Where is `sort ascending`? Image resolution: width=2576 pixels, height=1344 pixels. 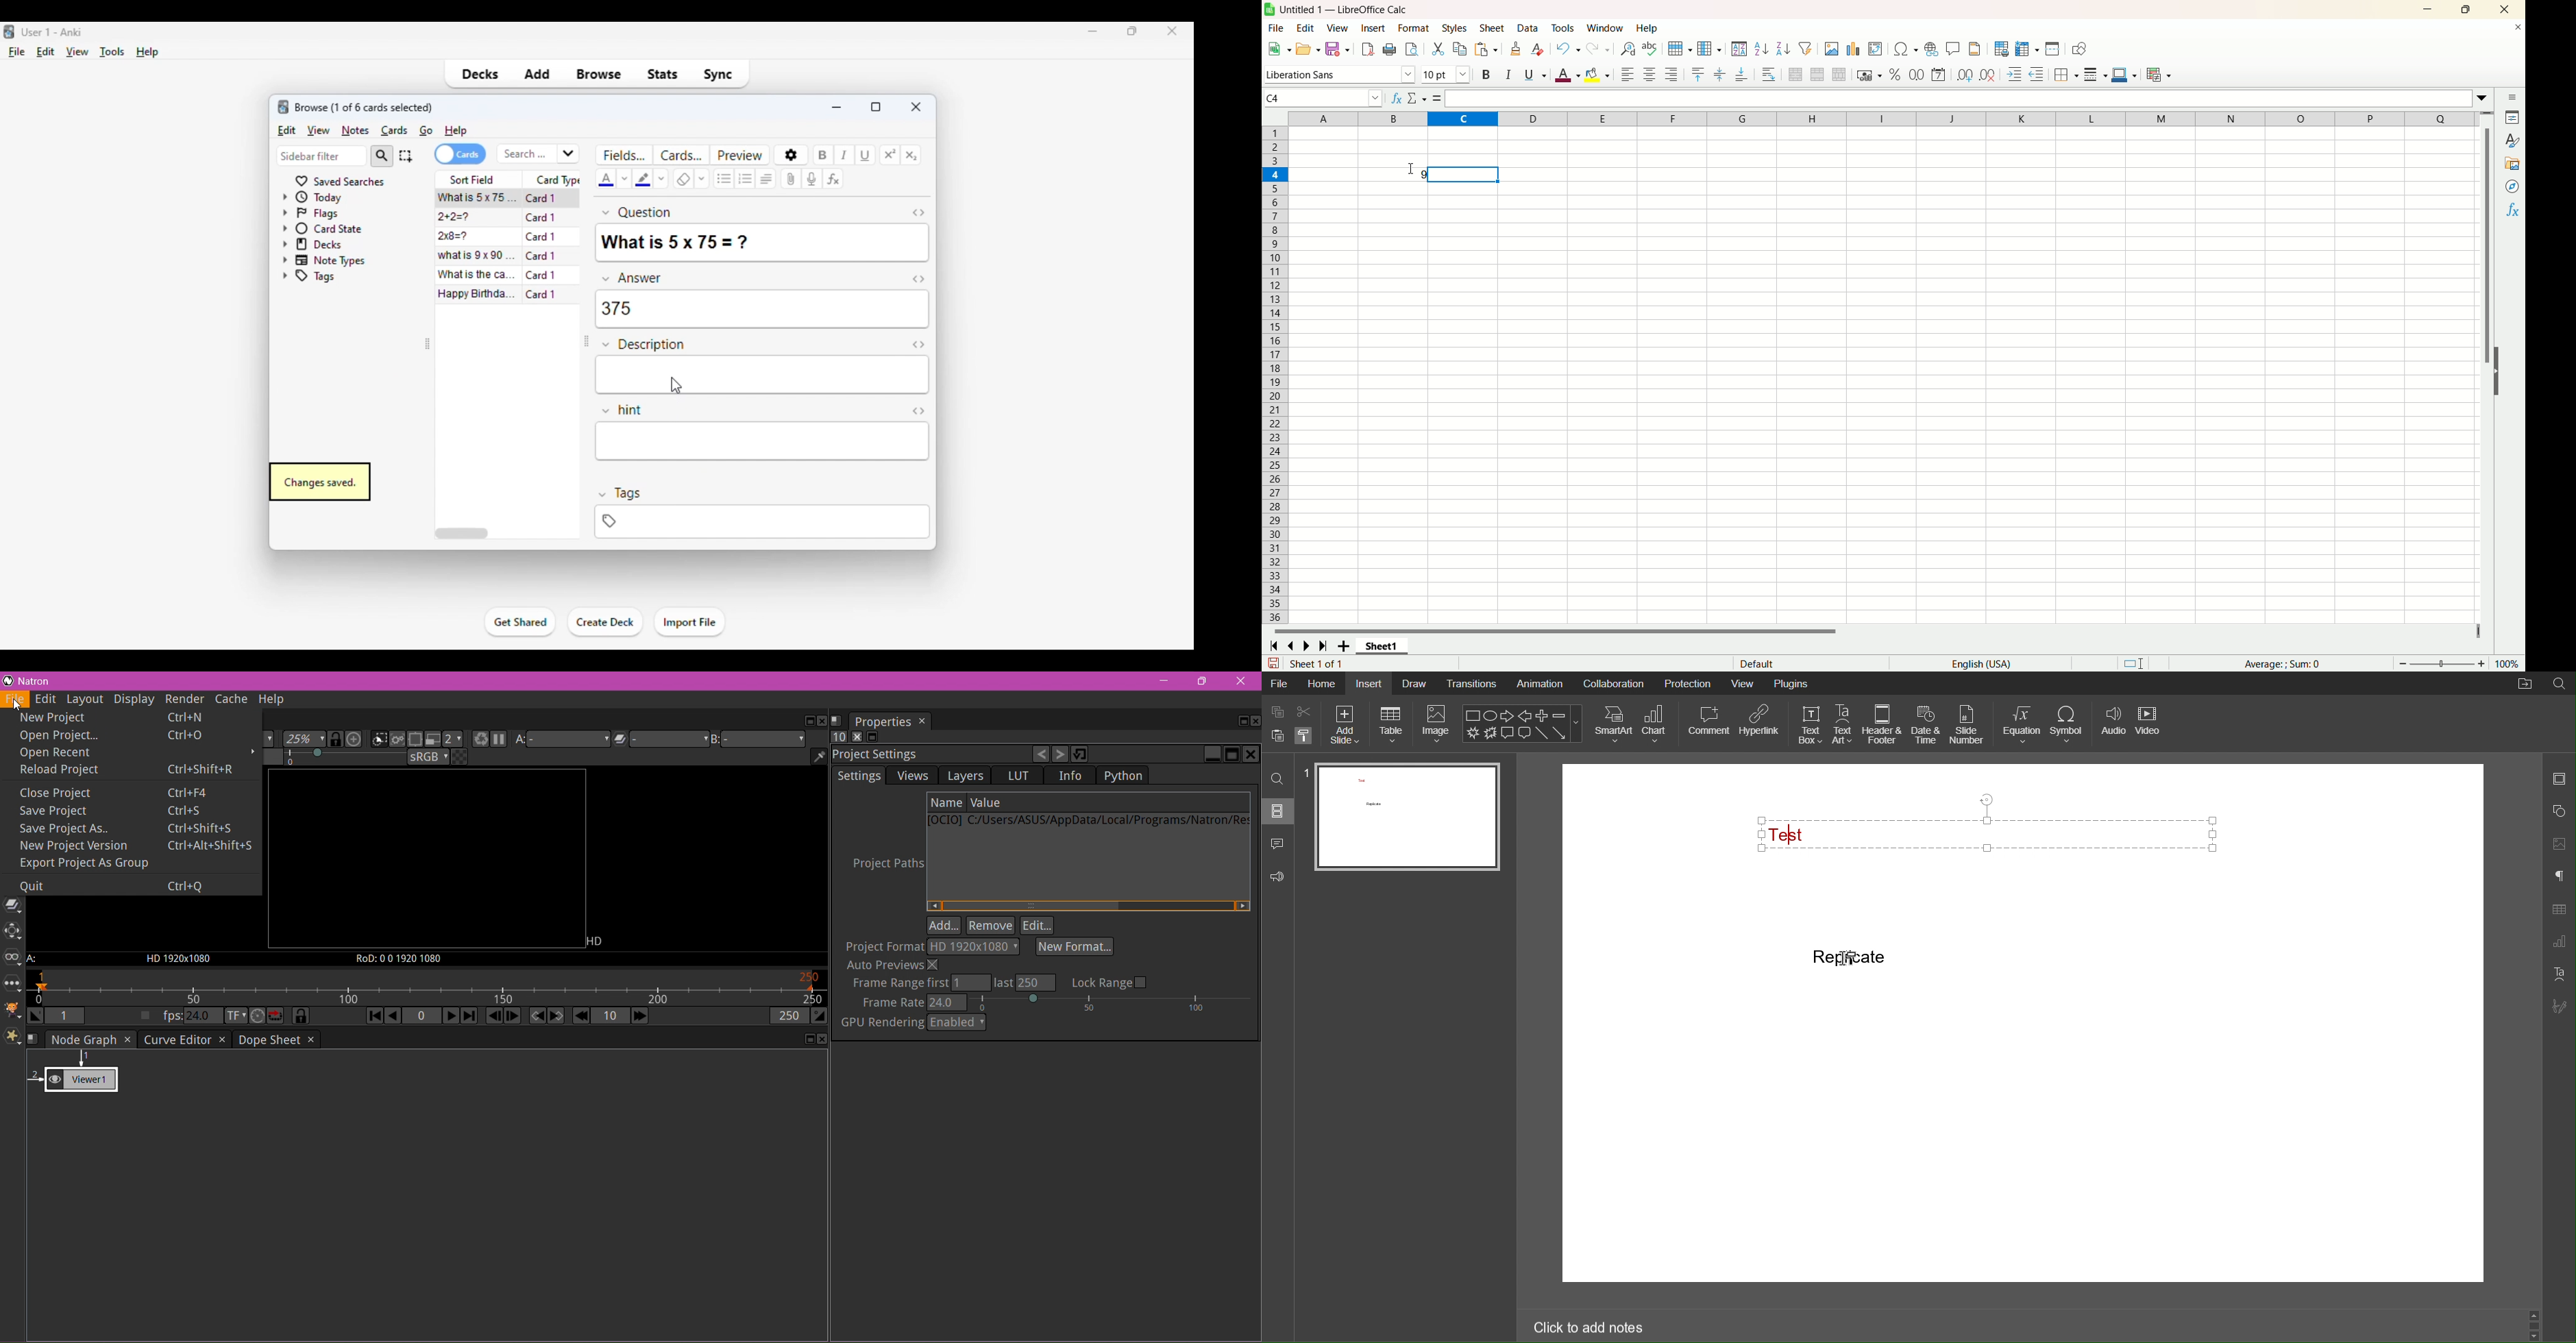 sort ascending is located at coordinates (1762, 50).